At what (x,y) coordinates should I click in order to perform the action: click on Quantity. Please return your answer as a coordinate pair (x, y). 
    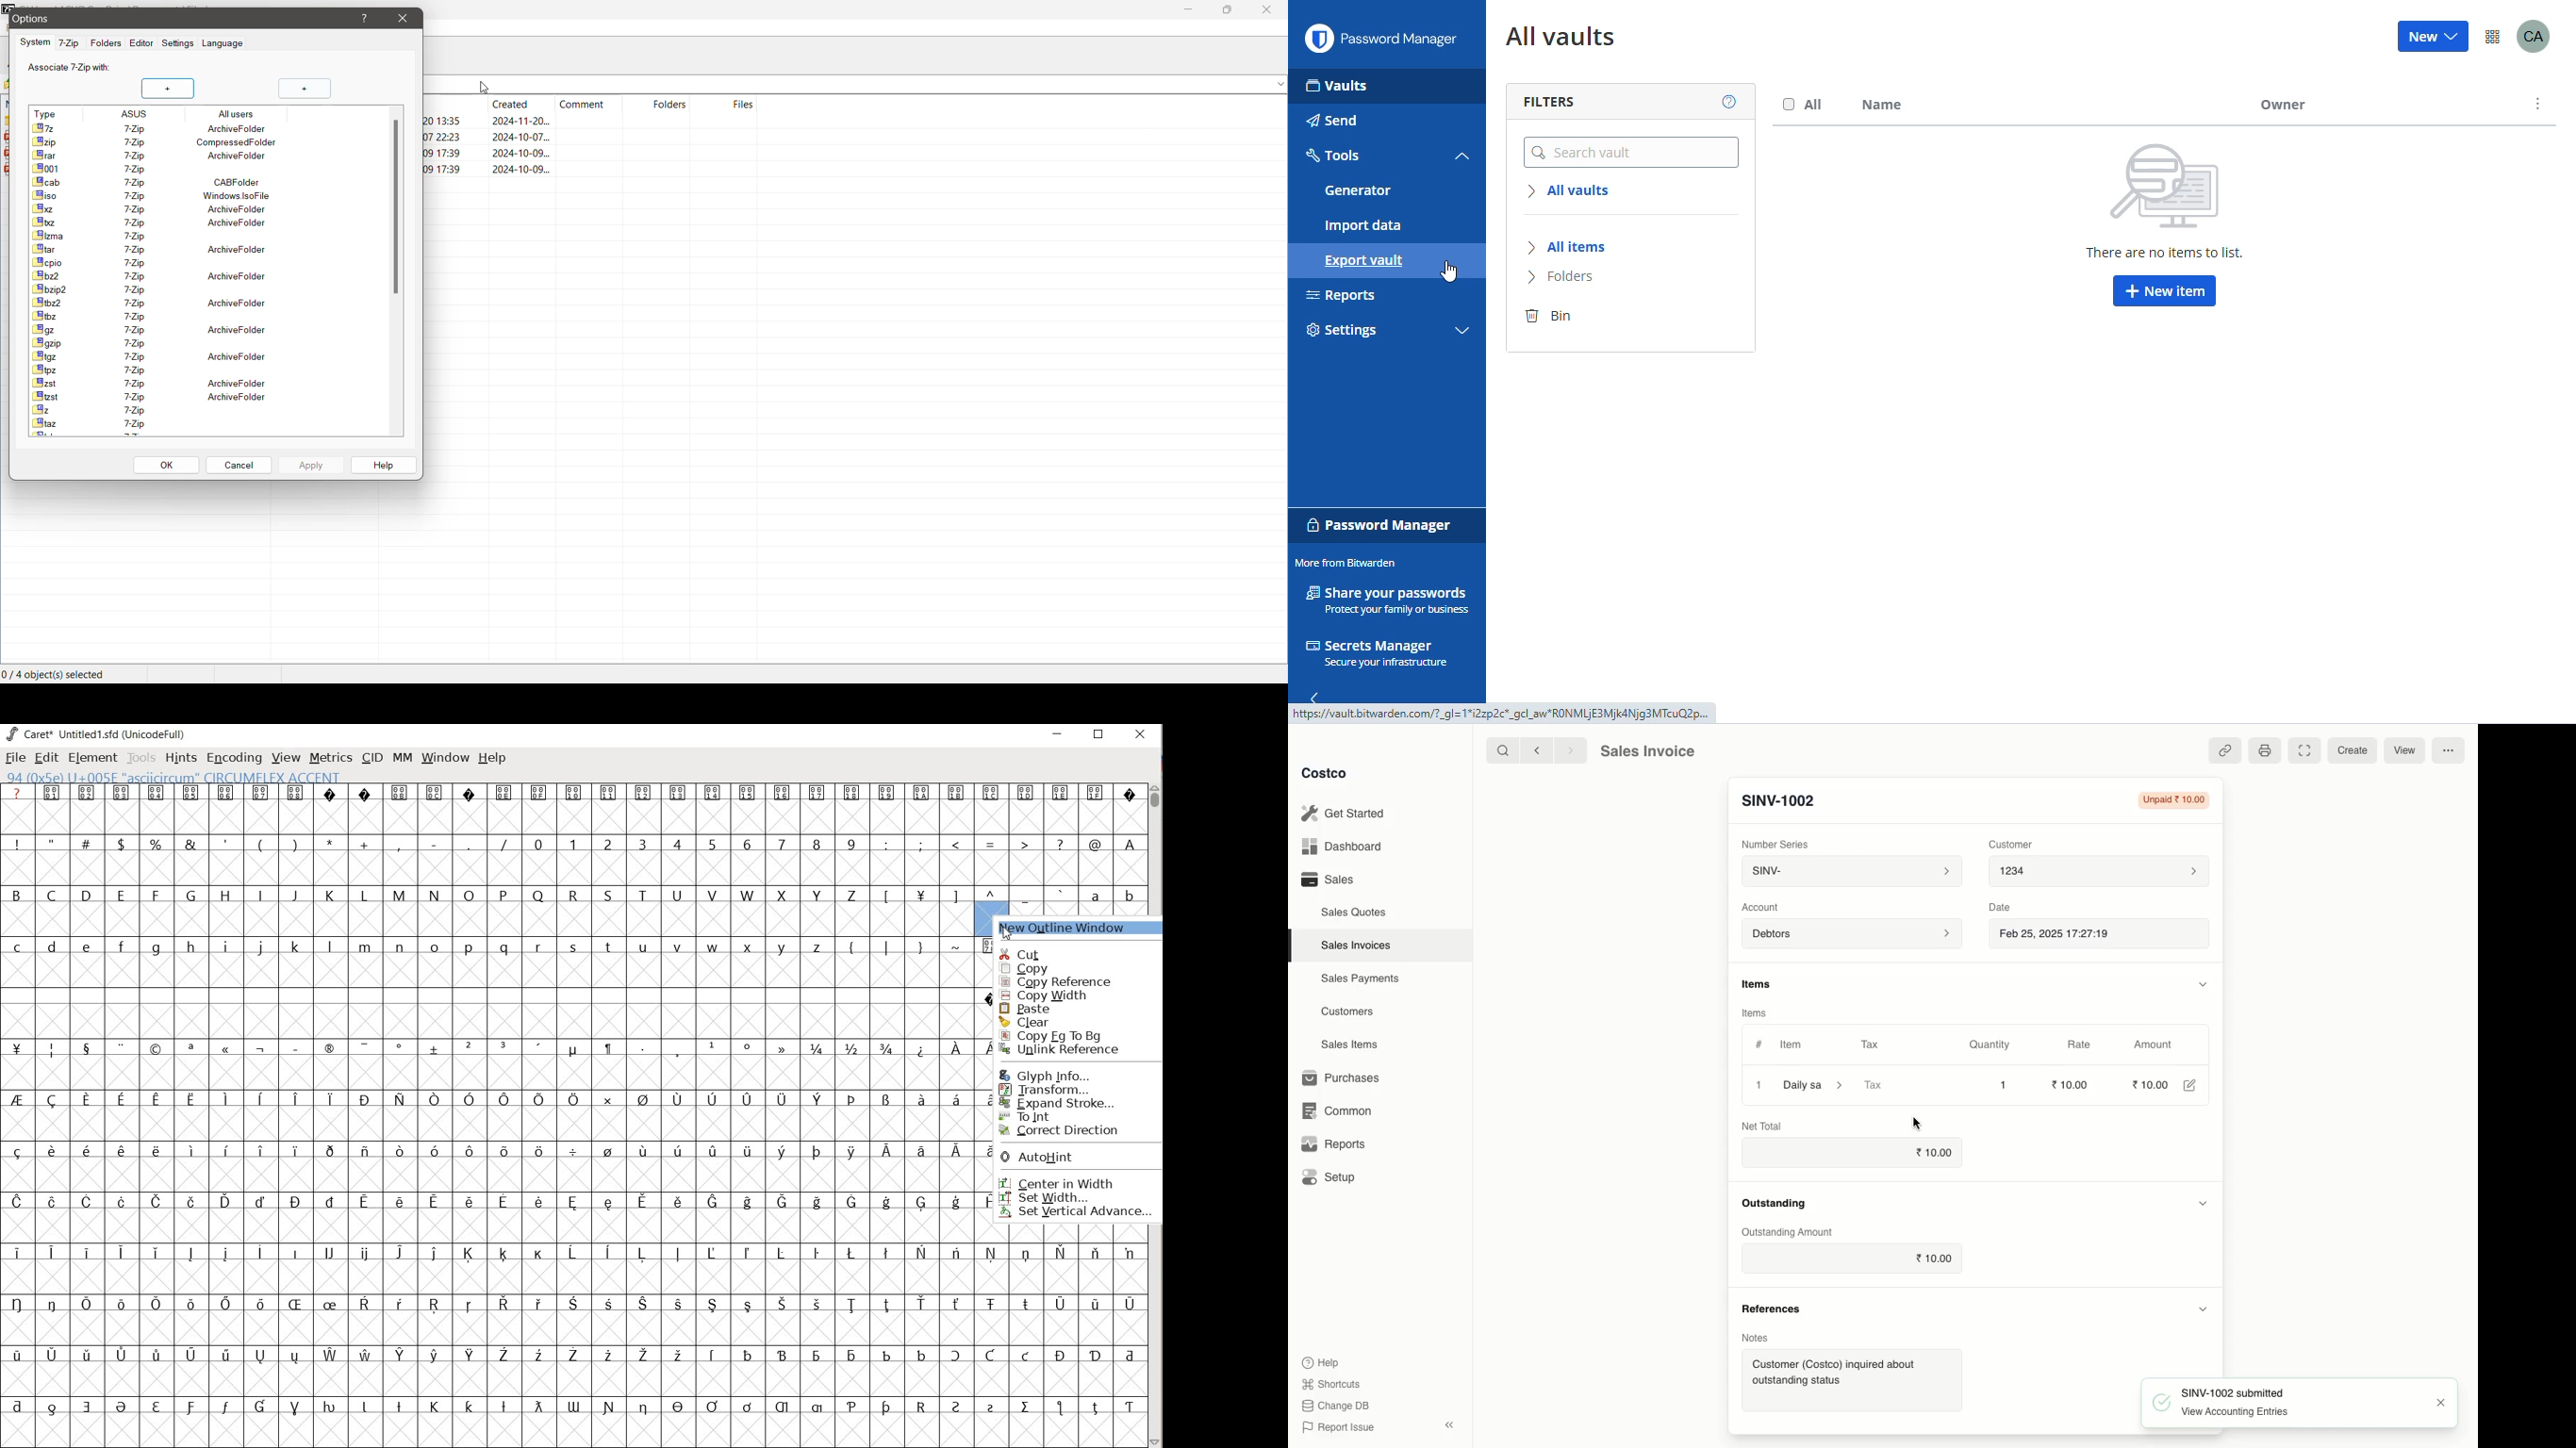
    Looking at the image, I should click on (1990, 1046).